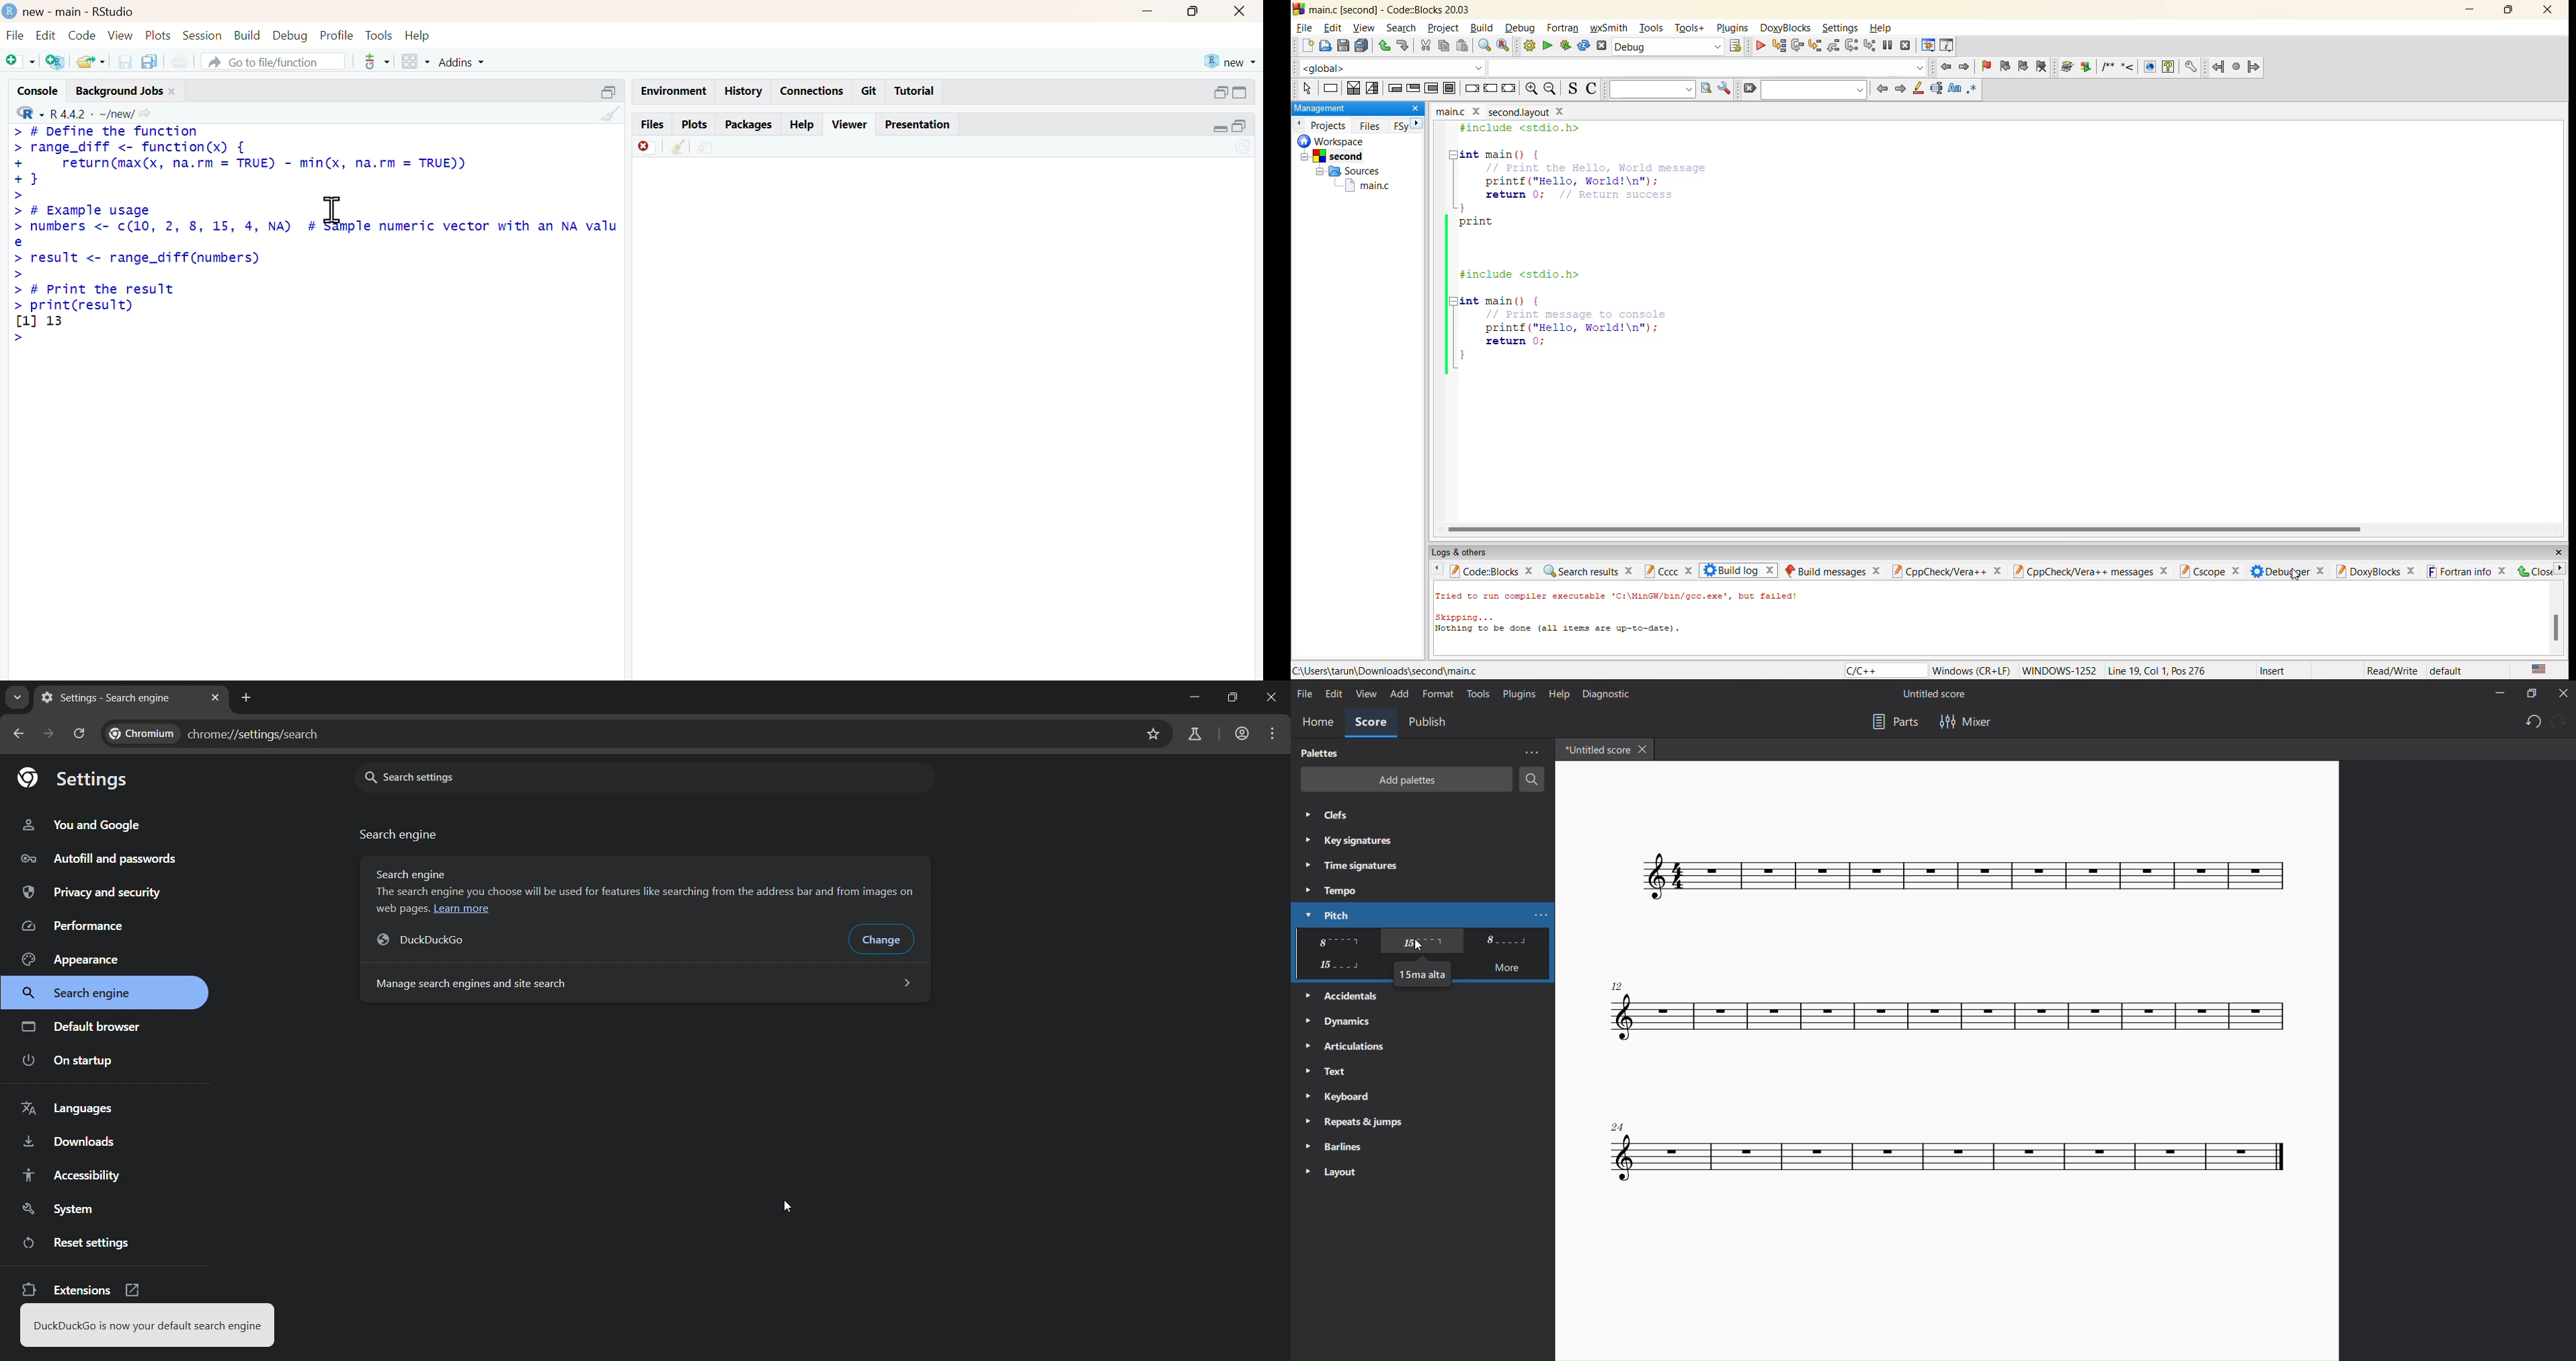 The width and height of the screenshot is (2576, 1372). I want to click on help, so click(803, 126).